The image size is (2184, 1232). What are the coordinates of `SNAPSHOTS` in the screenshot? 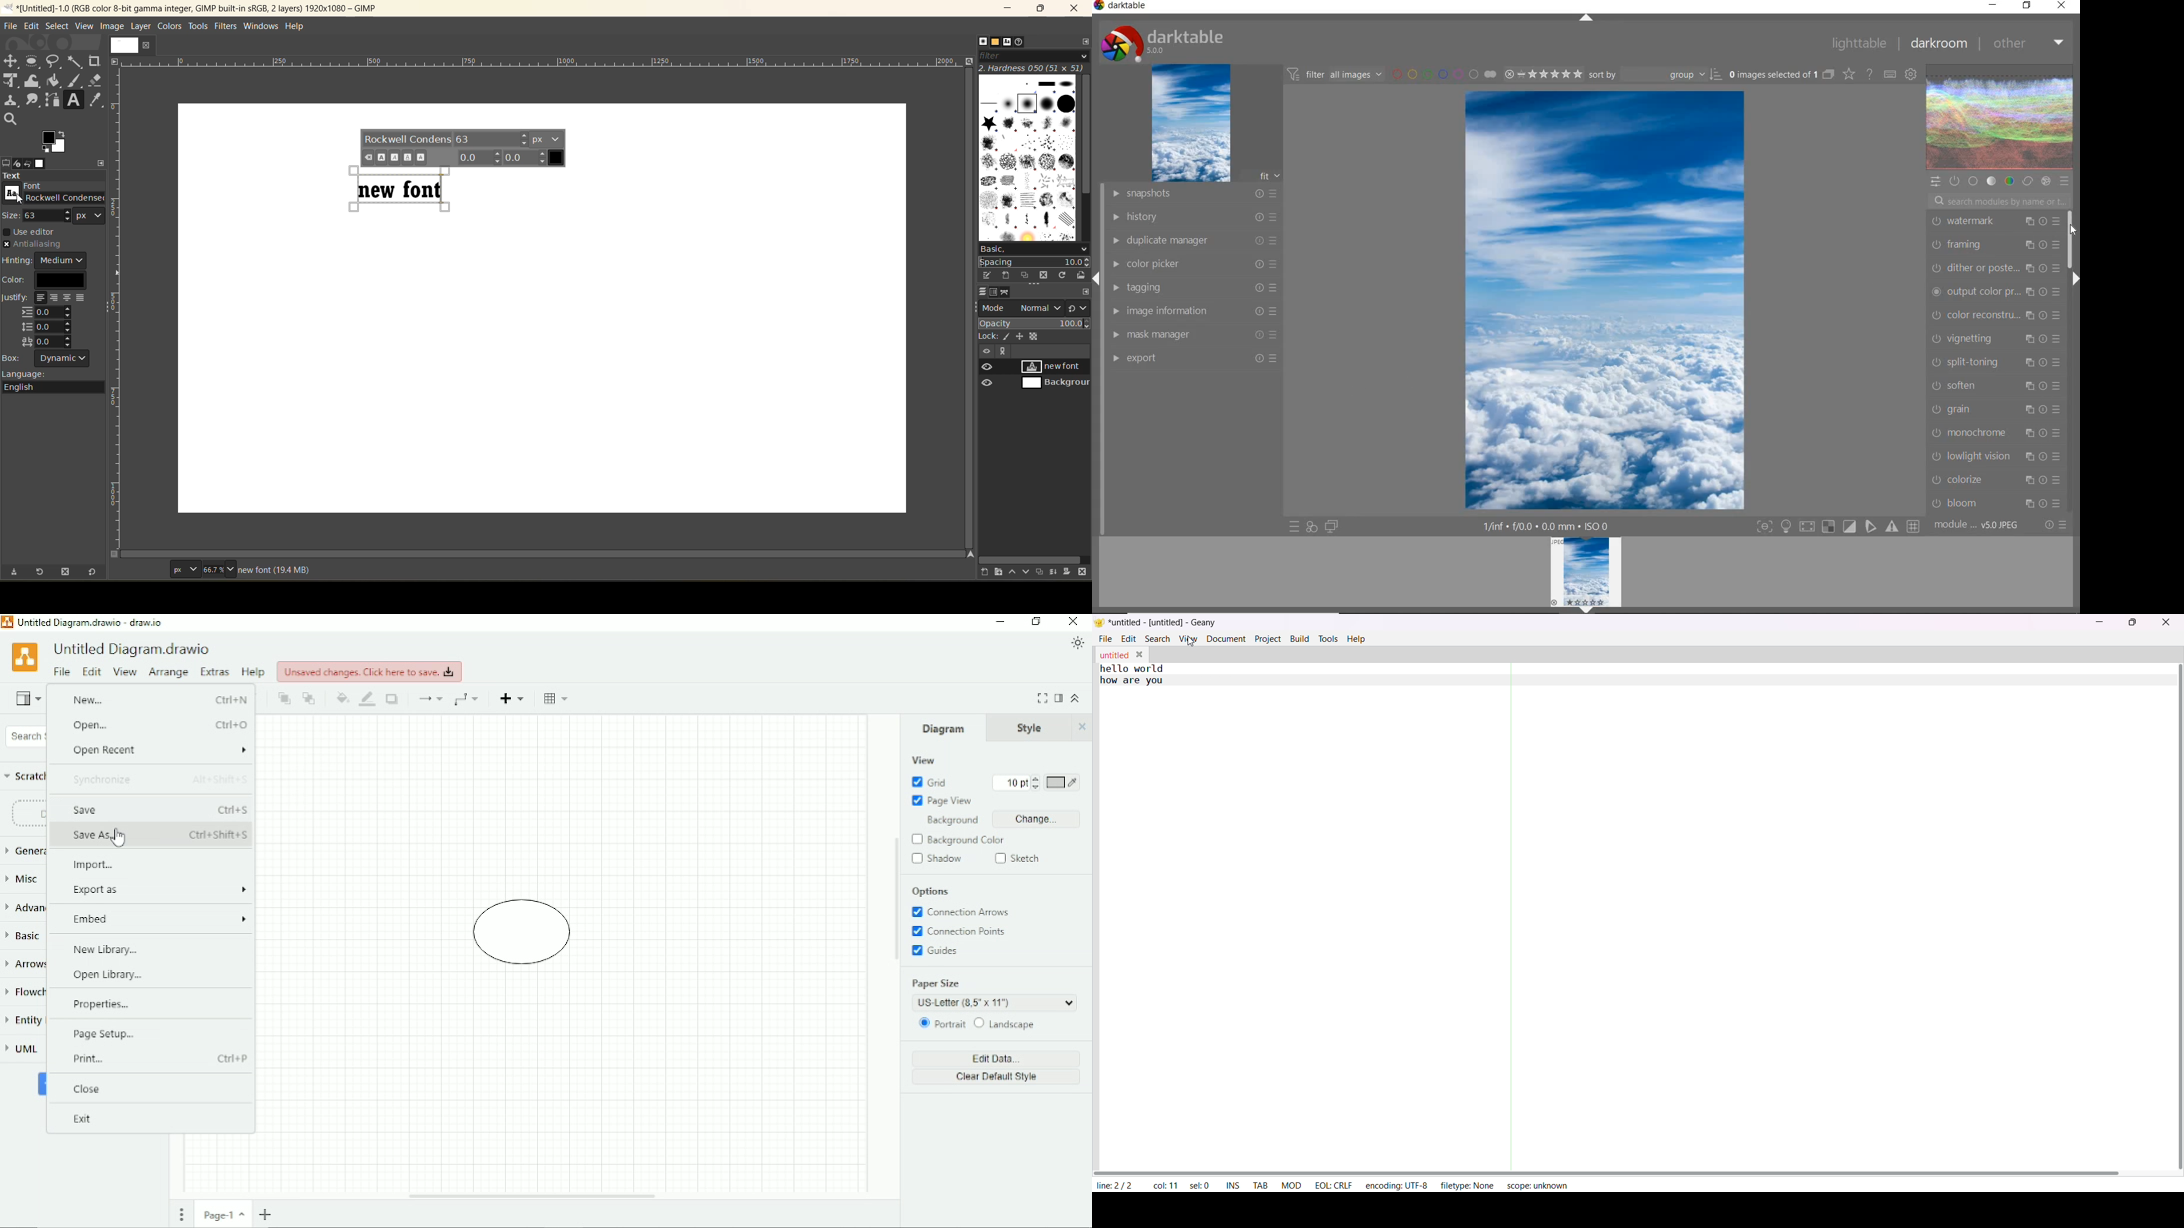 It's located at (1195, 193).